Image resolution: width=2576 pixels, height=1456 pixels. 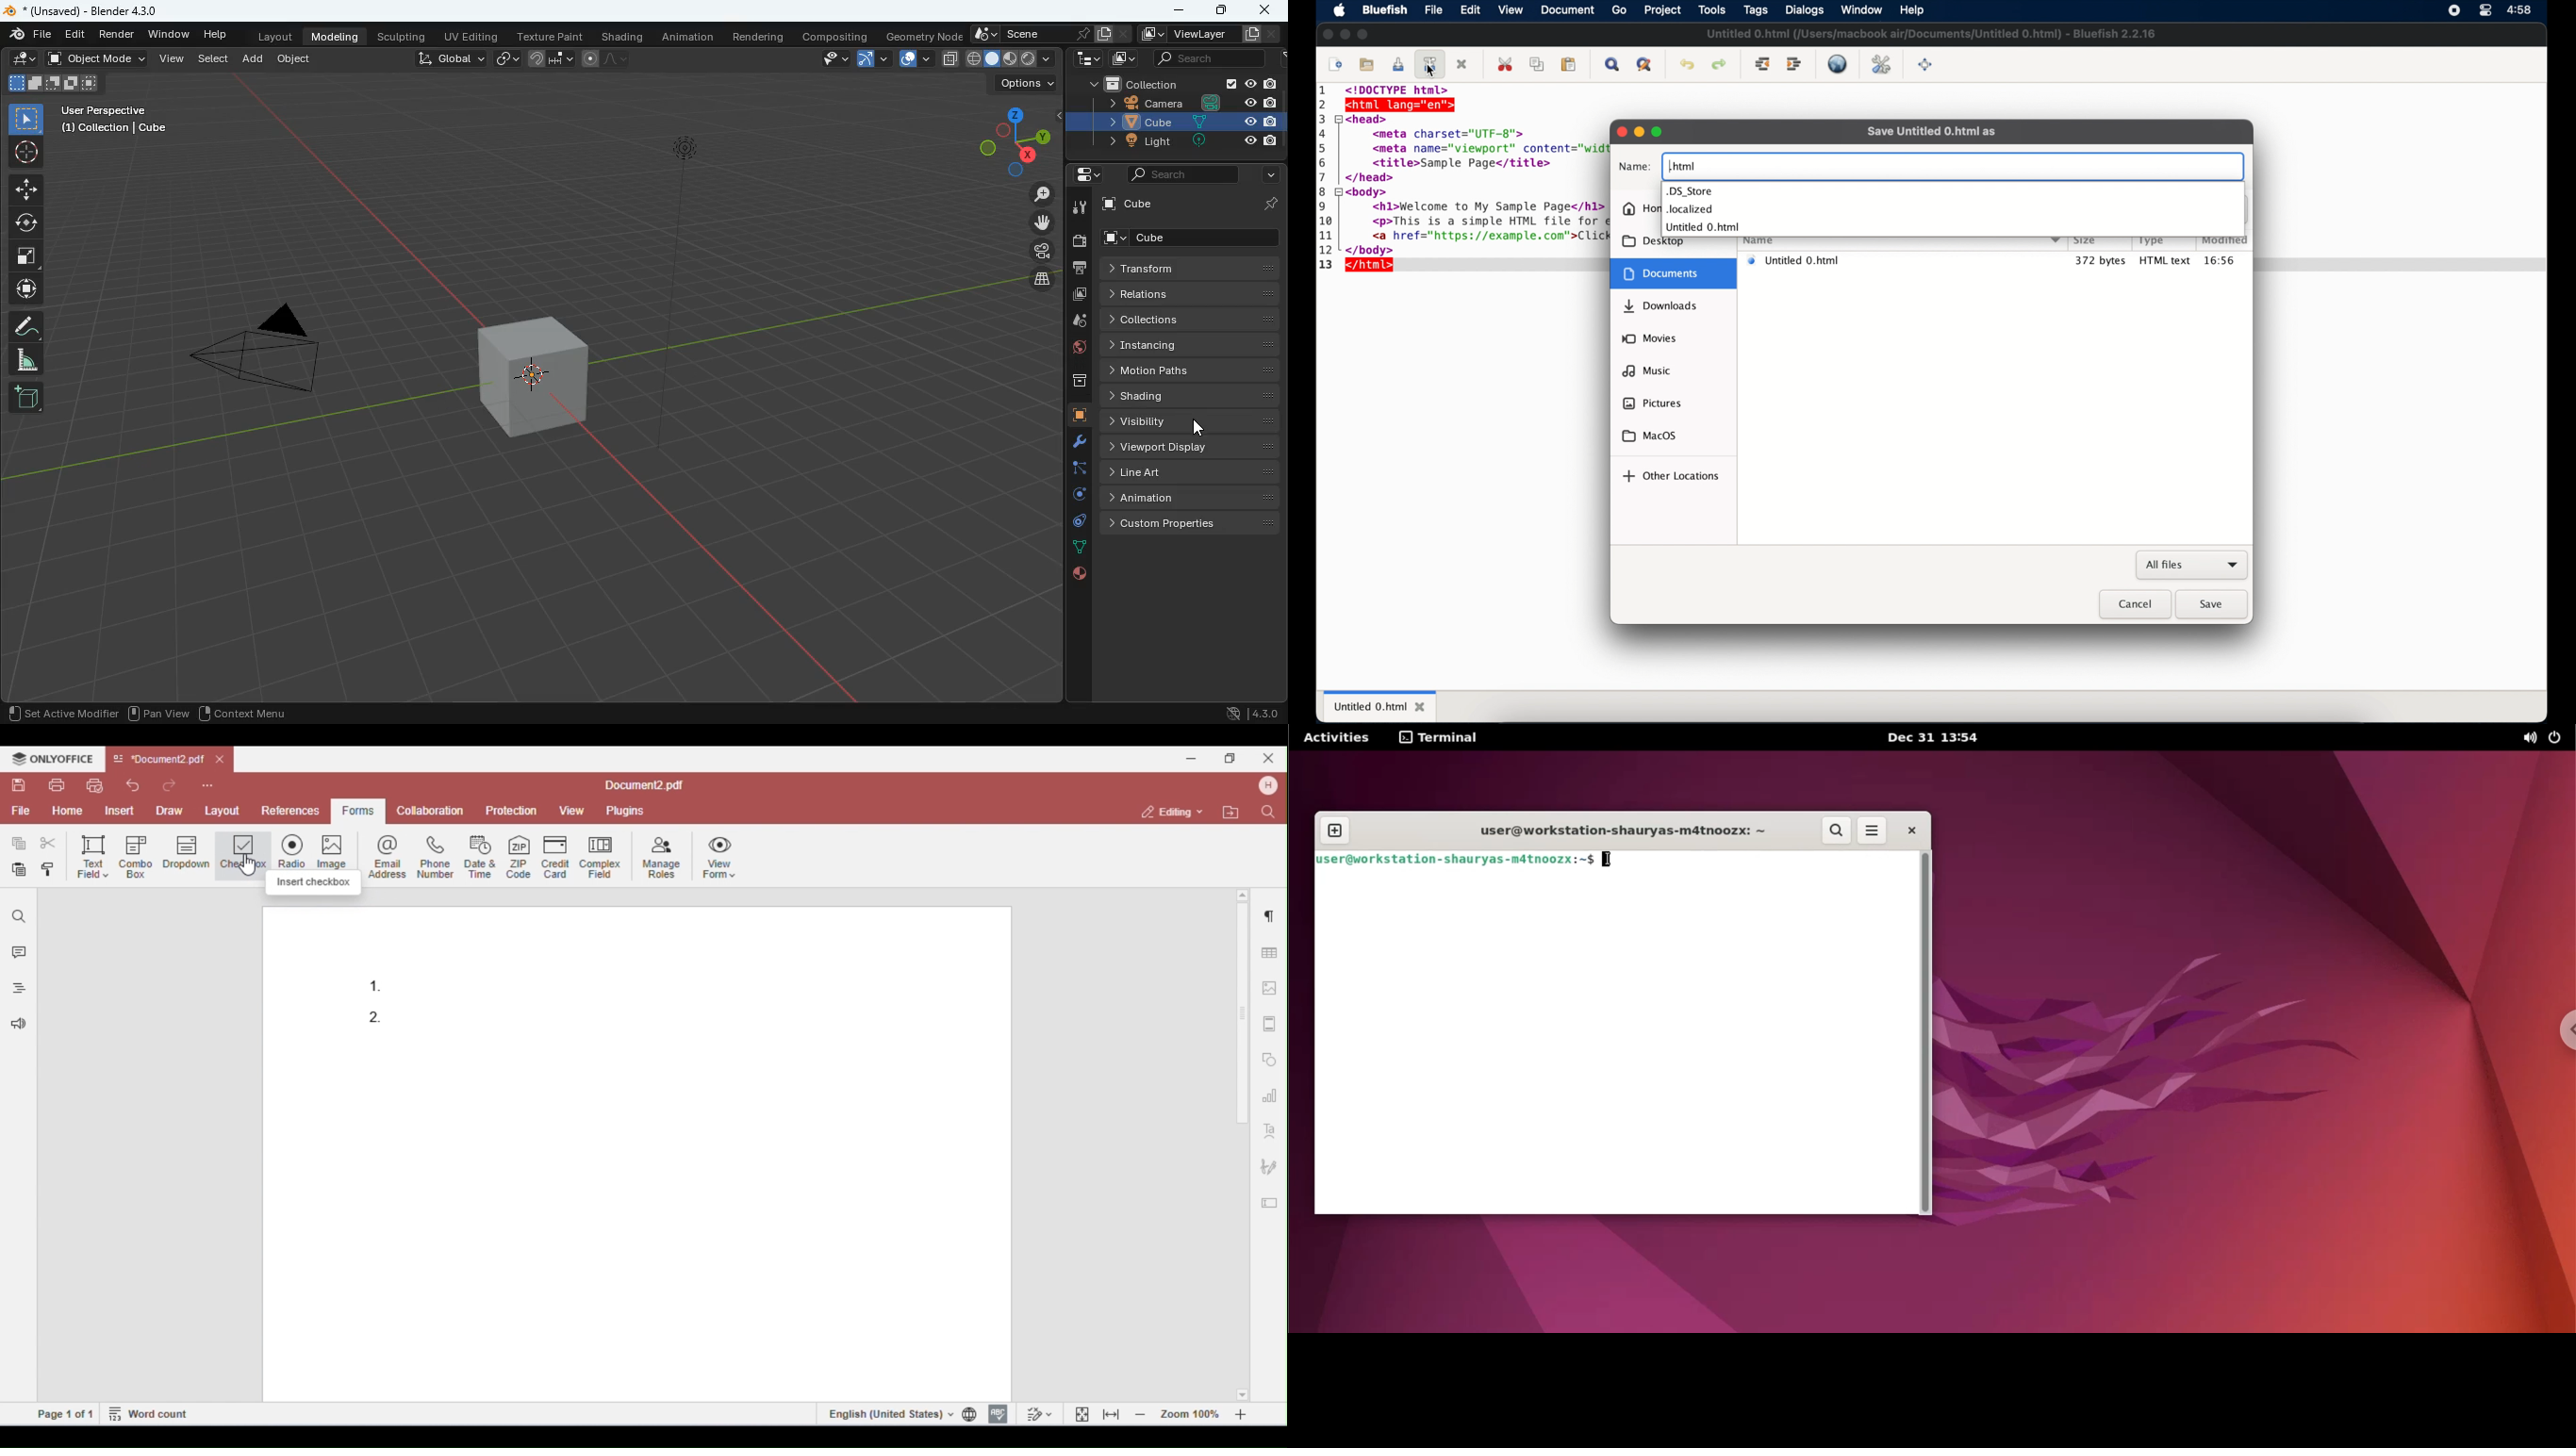 What do you see at coordinates (1658, 131) in the screenshot?
I see `maximize` at bounding box center [1658, 131].